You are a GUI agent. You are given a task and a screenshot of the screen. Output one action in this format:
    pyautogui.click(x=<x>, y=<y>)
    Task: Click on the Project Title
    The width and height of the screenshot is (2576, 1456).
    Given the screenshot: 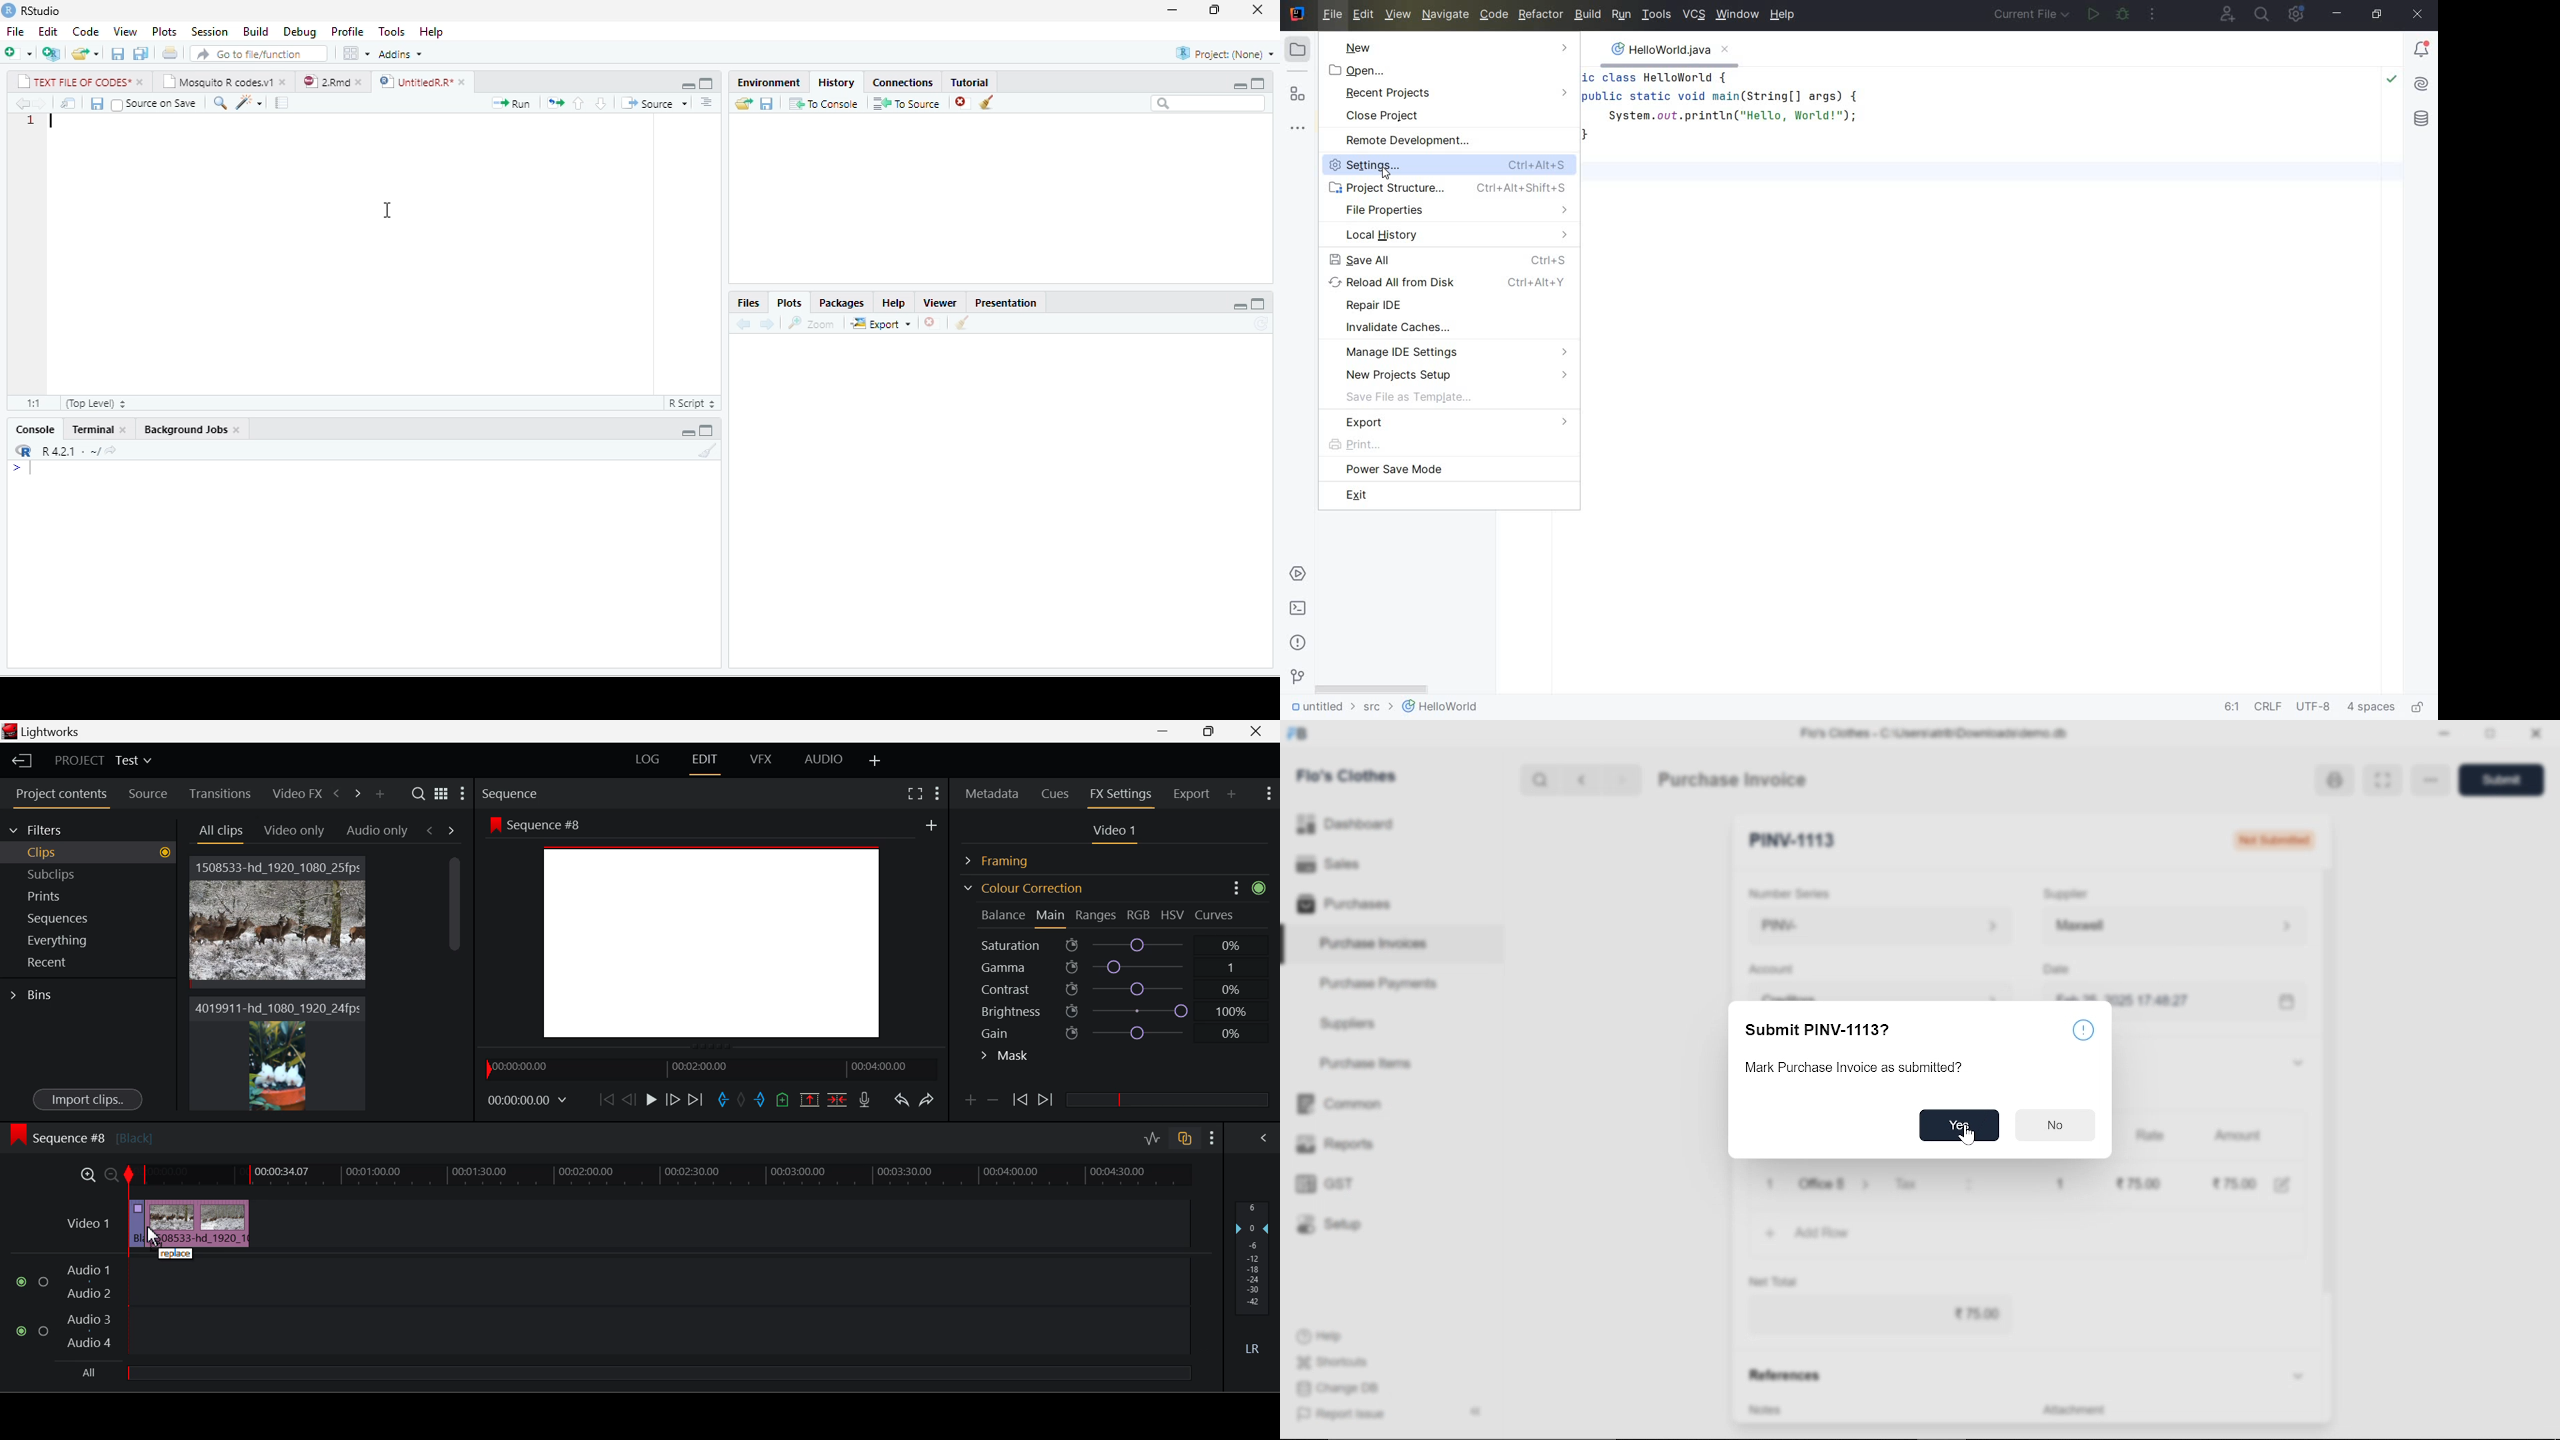 What is the action you would take?
    pyautogui.click(x=103, y=761)
    